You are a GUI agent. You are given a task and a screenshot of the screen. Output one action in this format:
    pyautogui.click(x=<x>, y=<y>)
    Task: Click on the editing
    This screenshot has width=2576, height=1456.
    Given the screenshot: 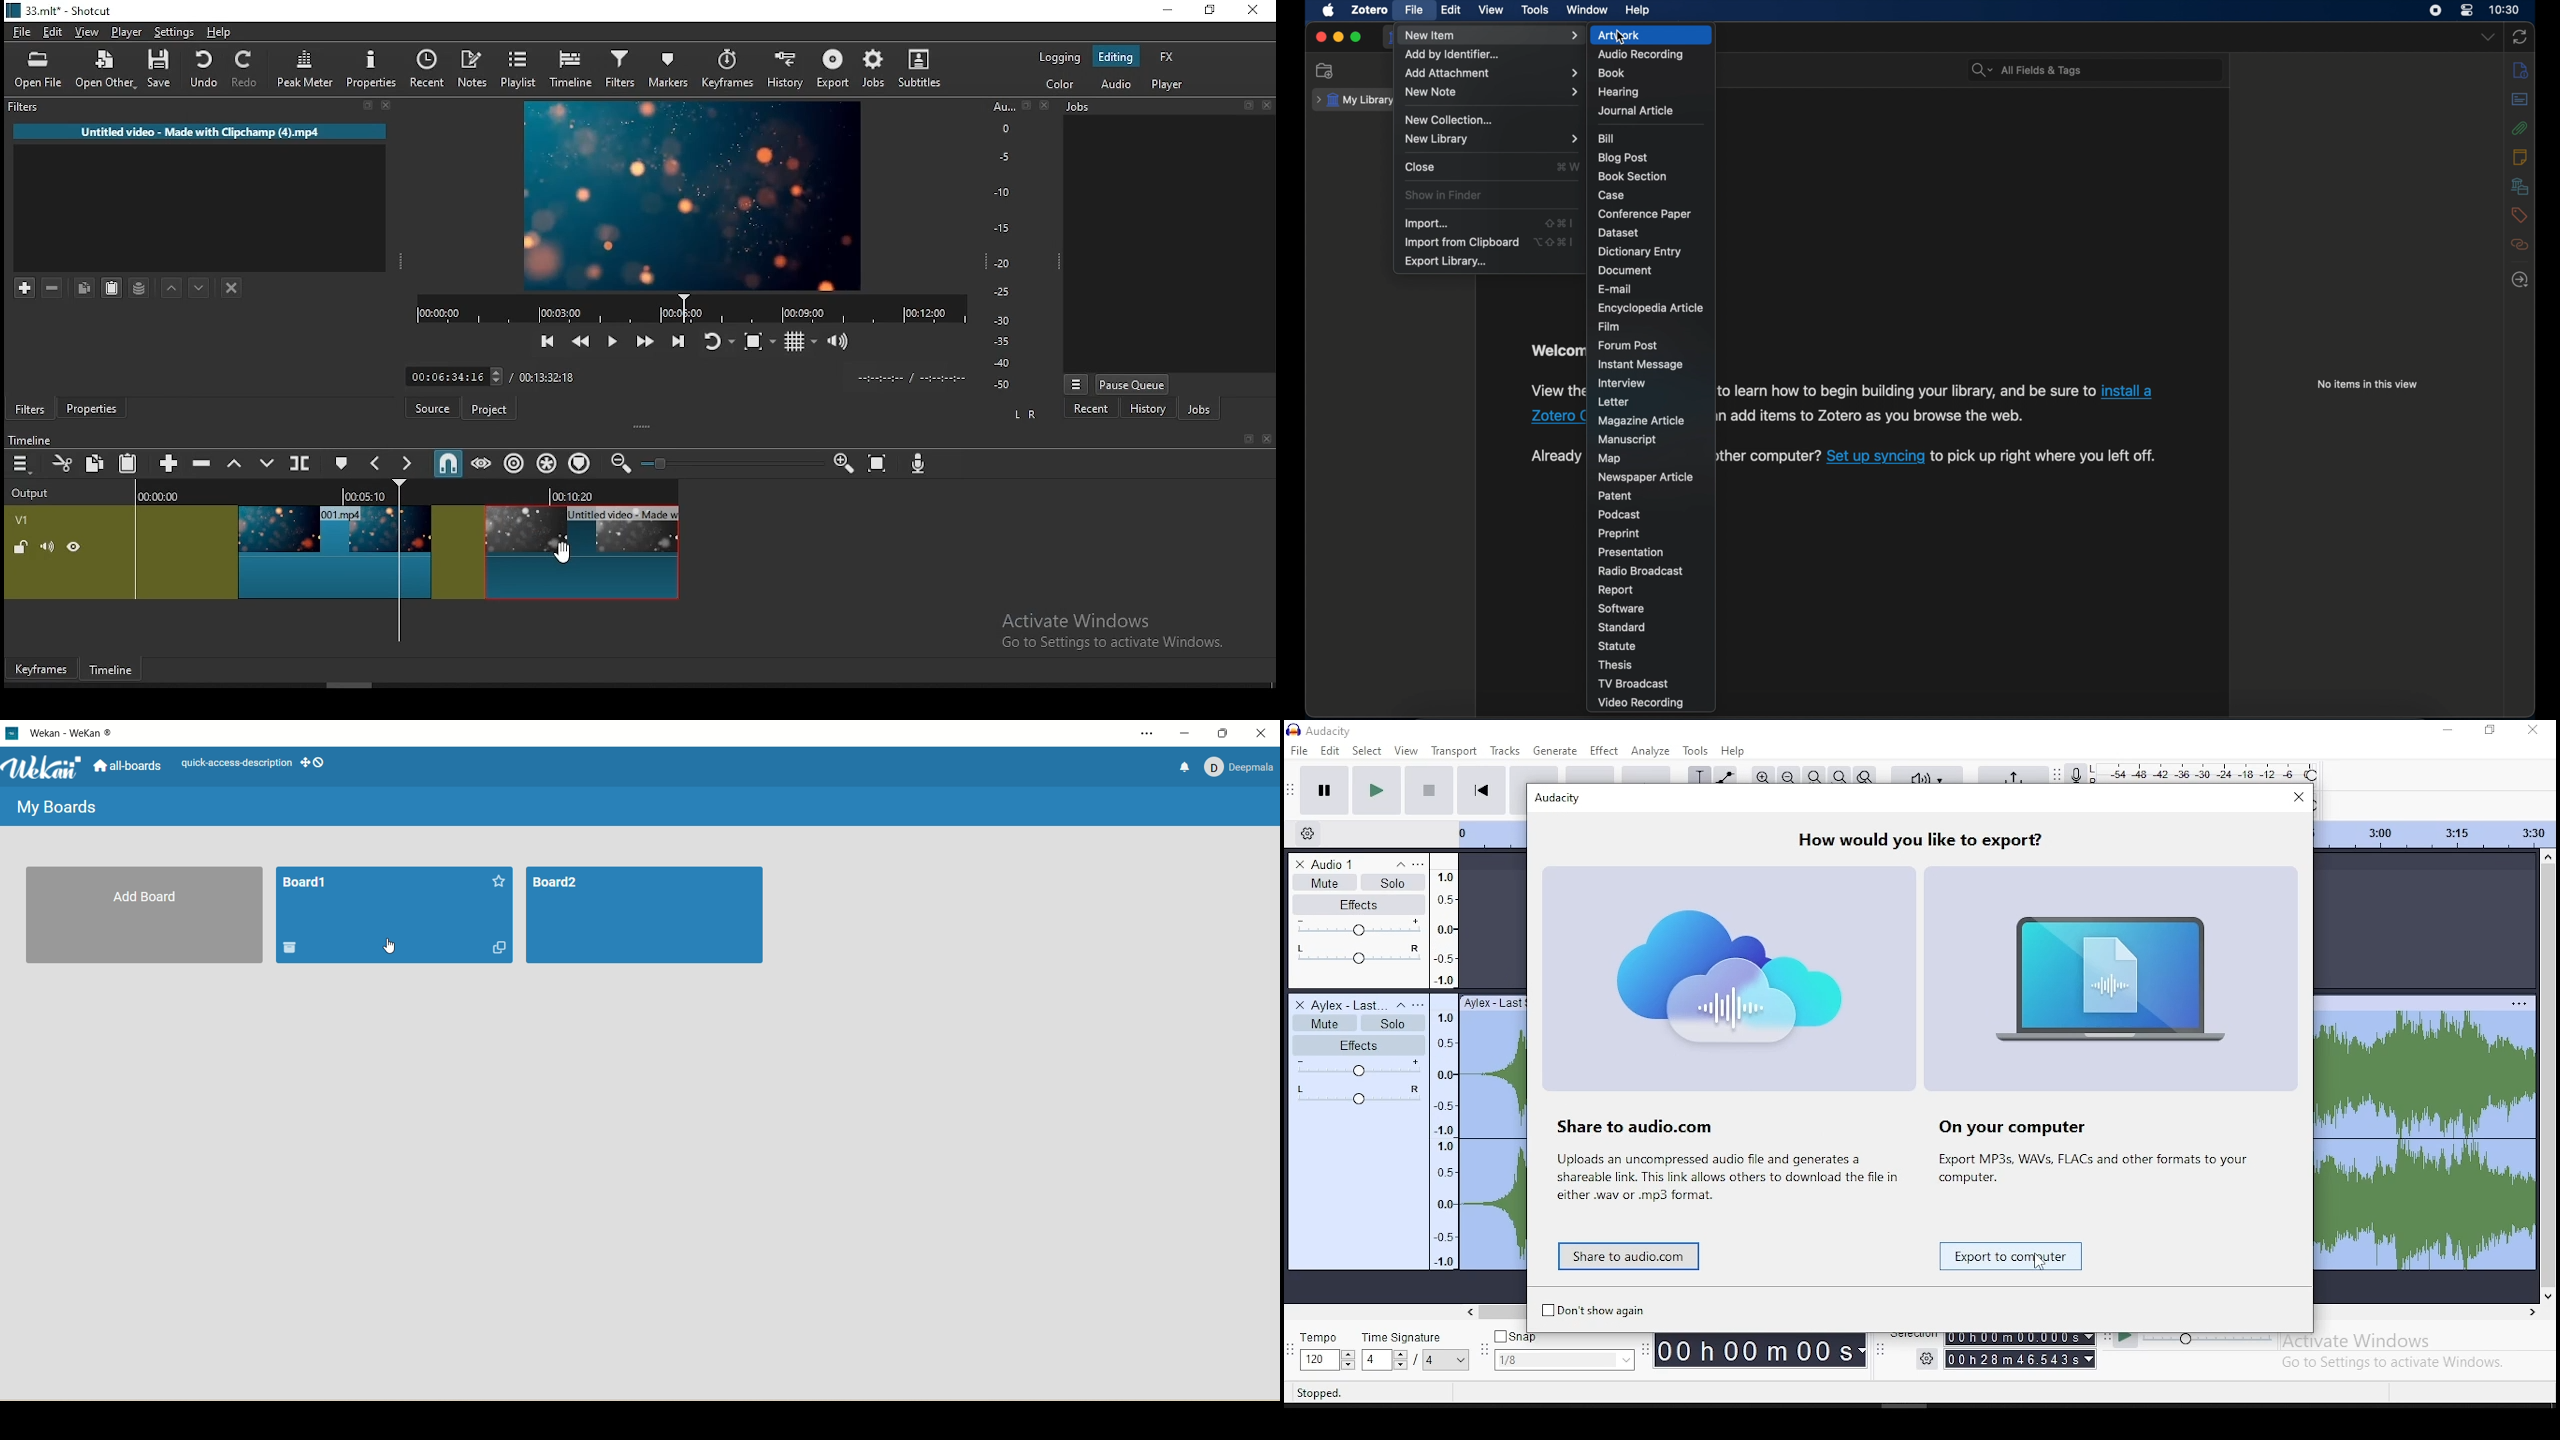 What is the action you would take?
    pyautogui.click(x=1116, y=58)
    